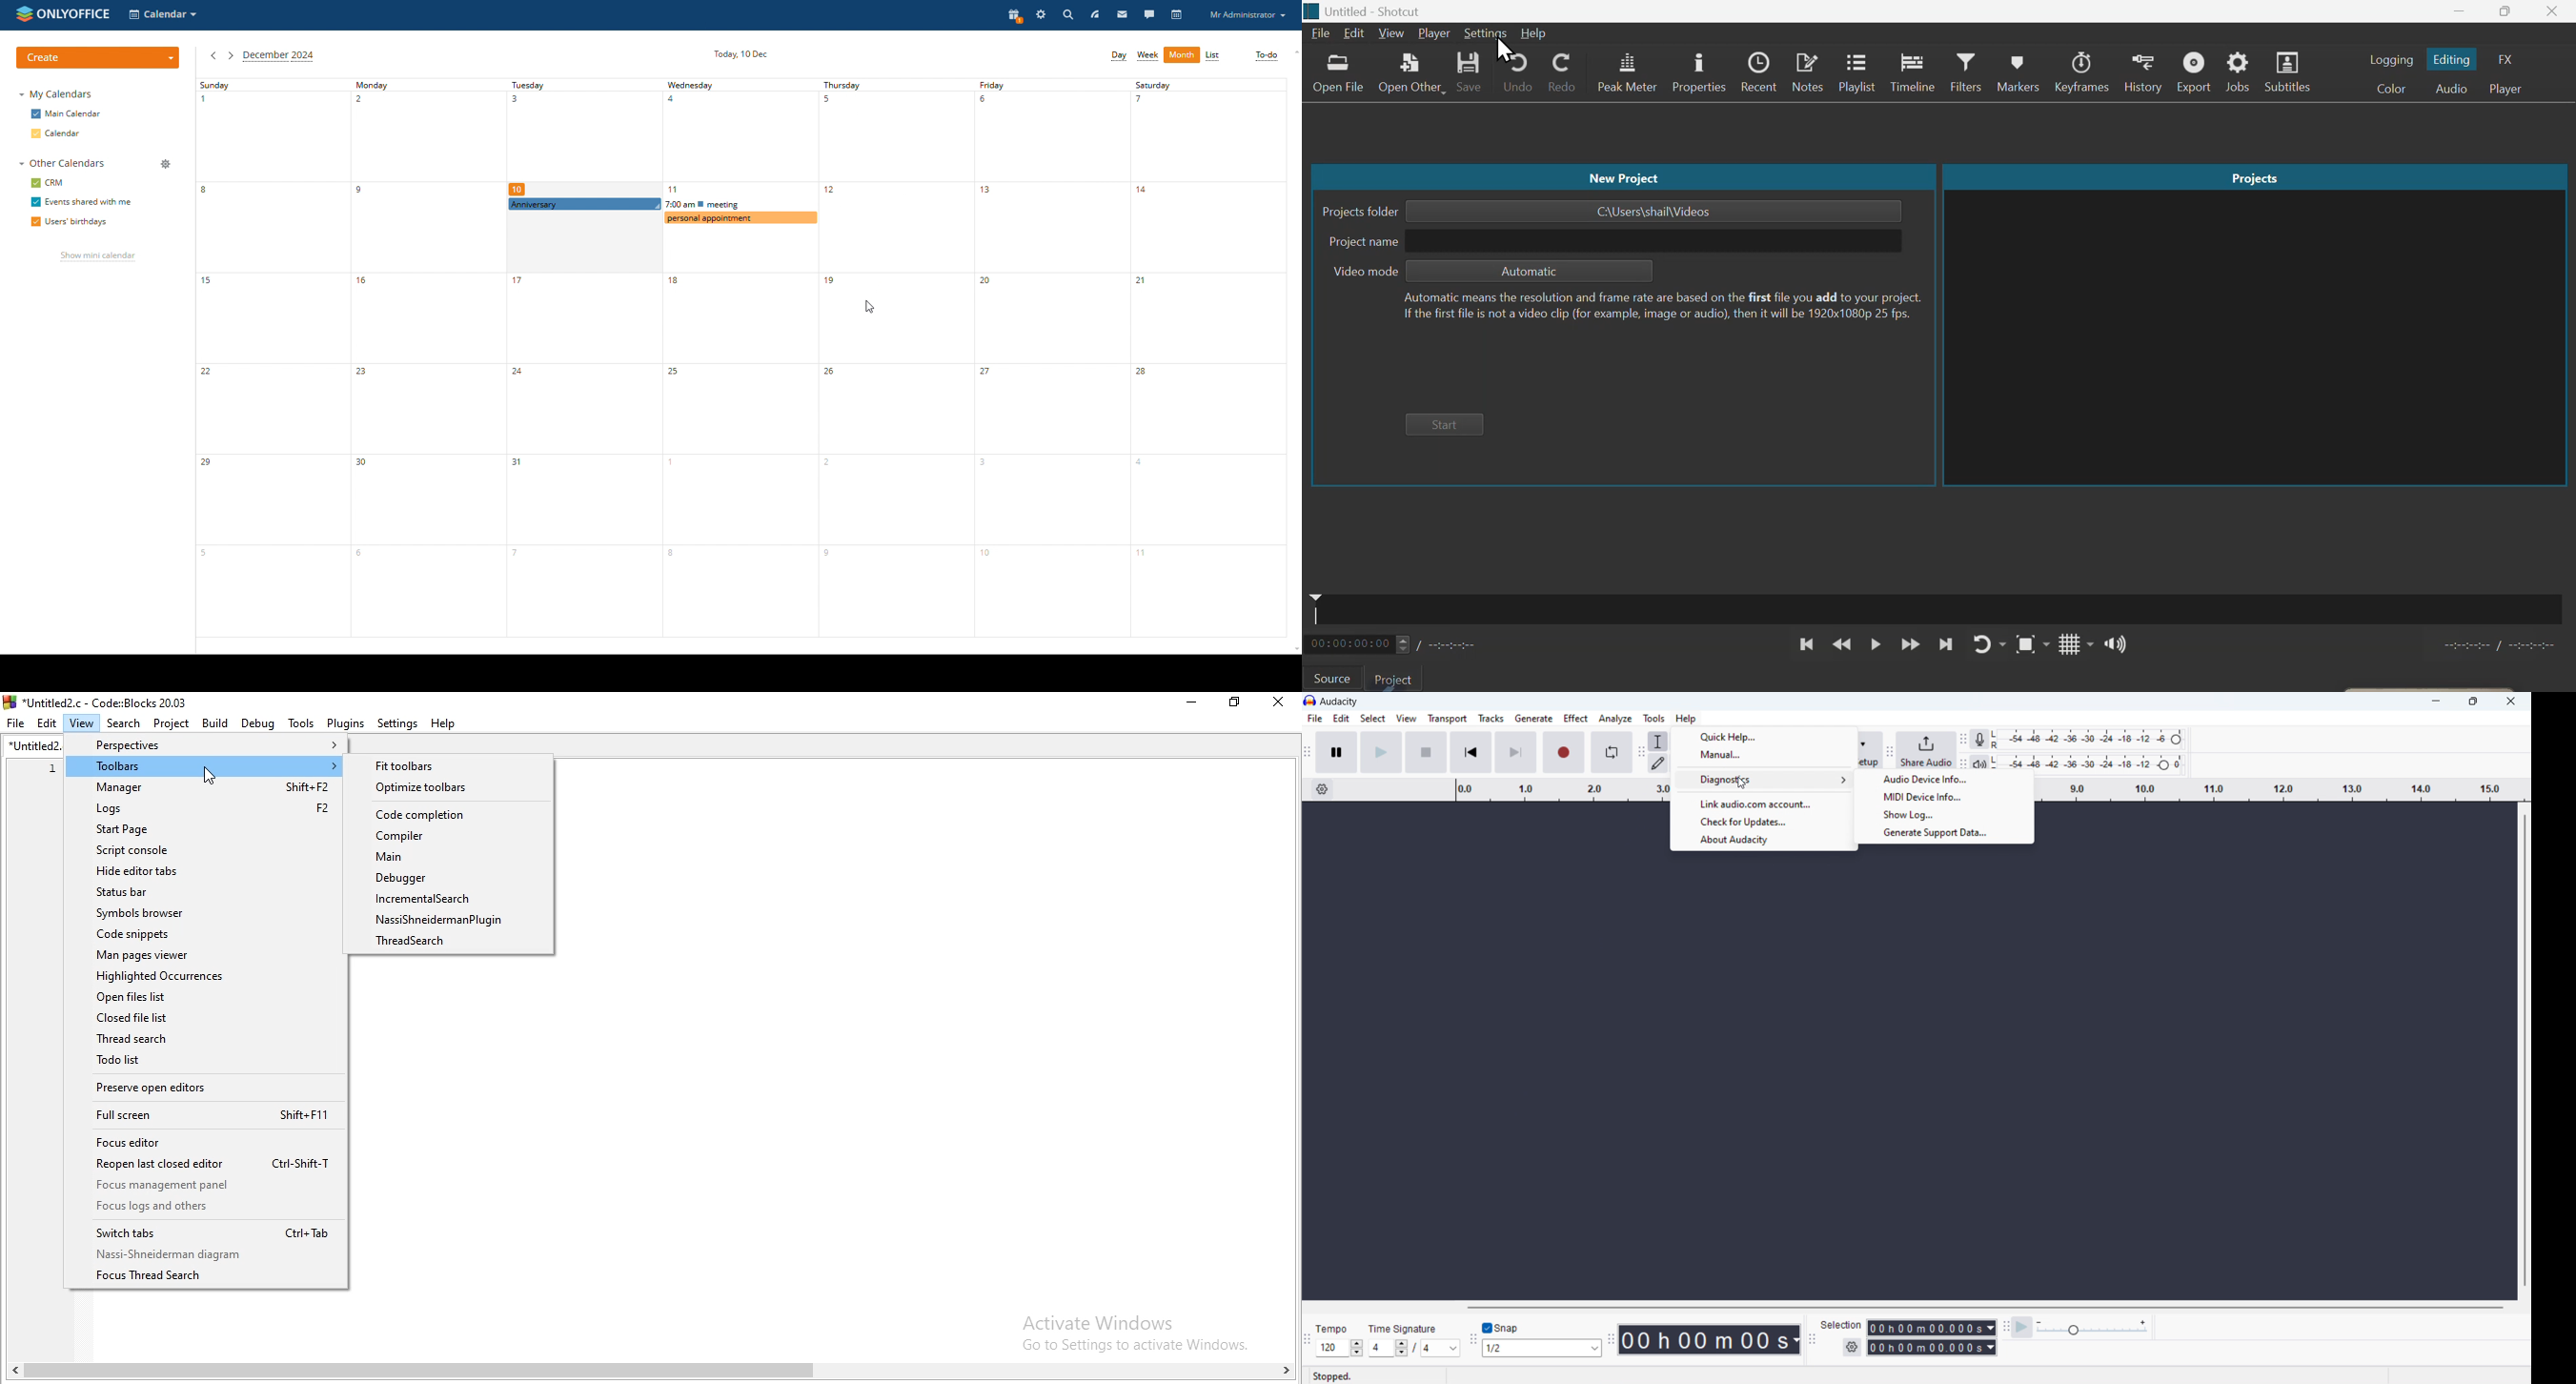 This screenshot has height=1400, width=2576. Describe the element at coordinates (1182, 55) in the screenshot. I see `month view` at that location.